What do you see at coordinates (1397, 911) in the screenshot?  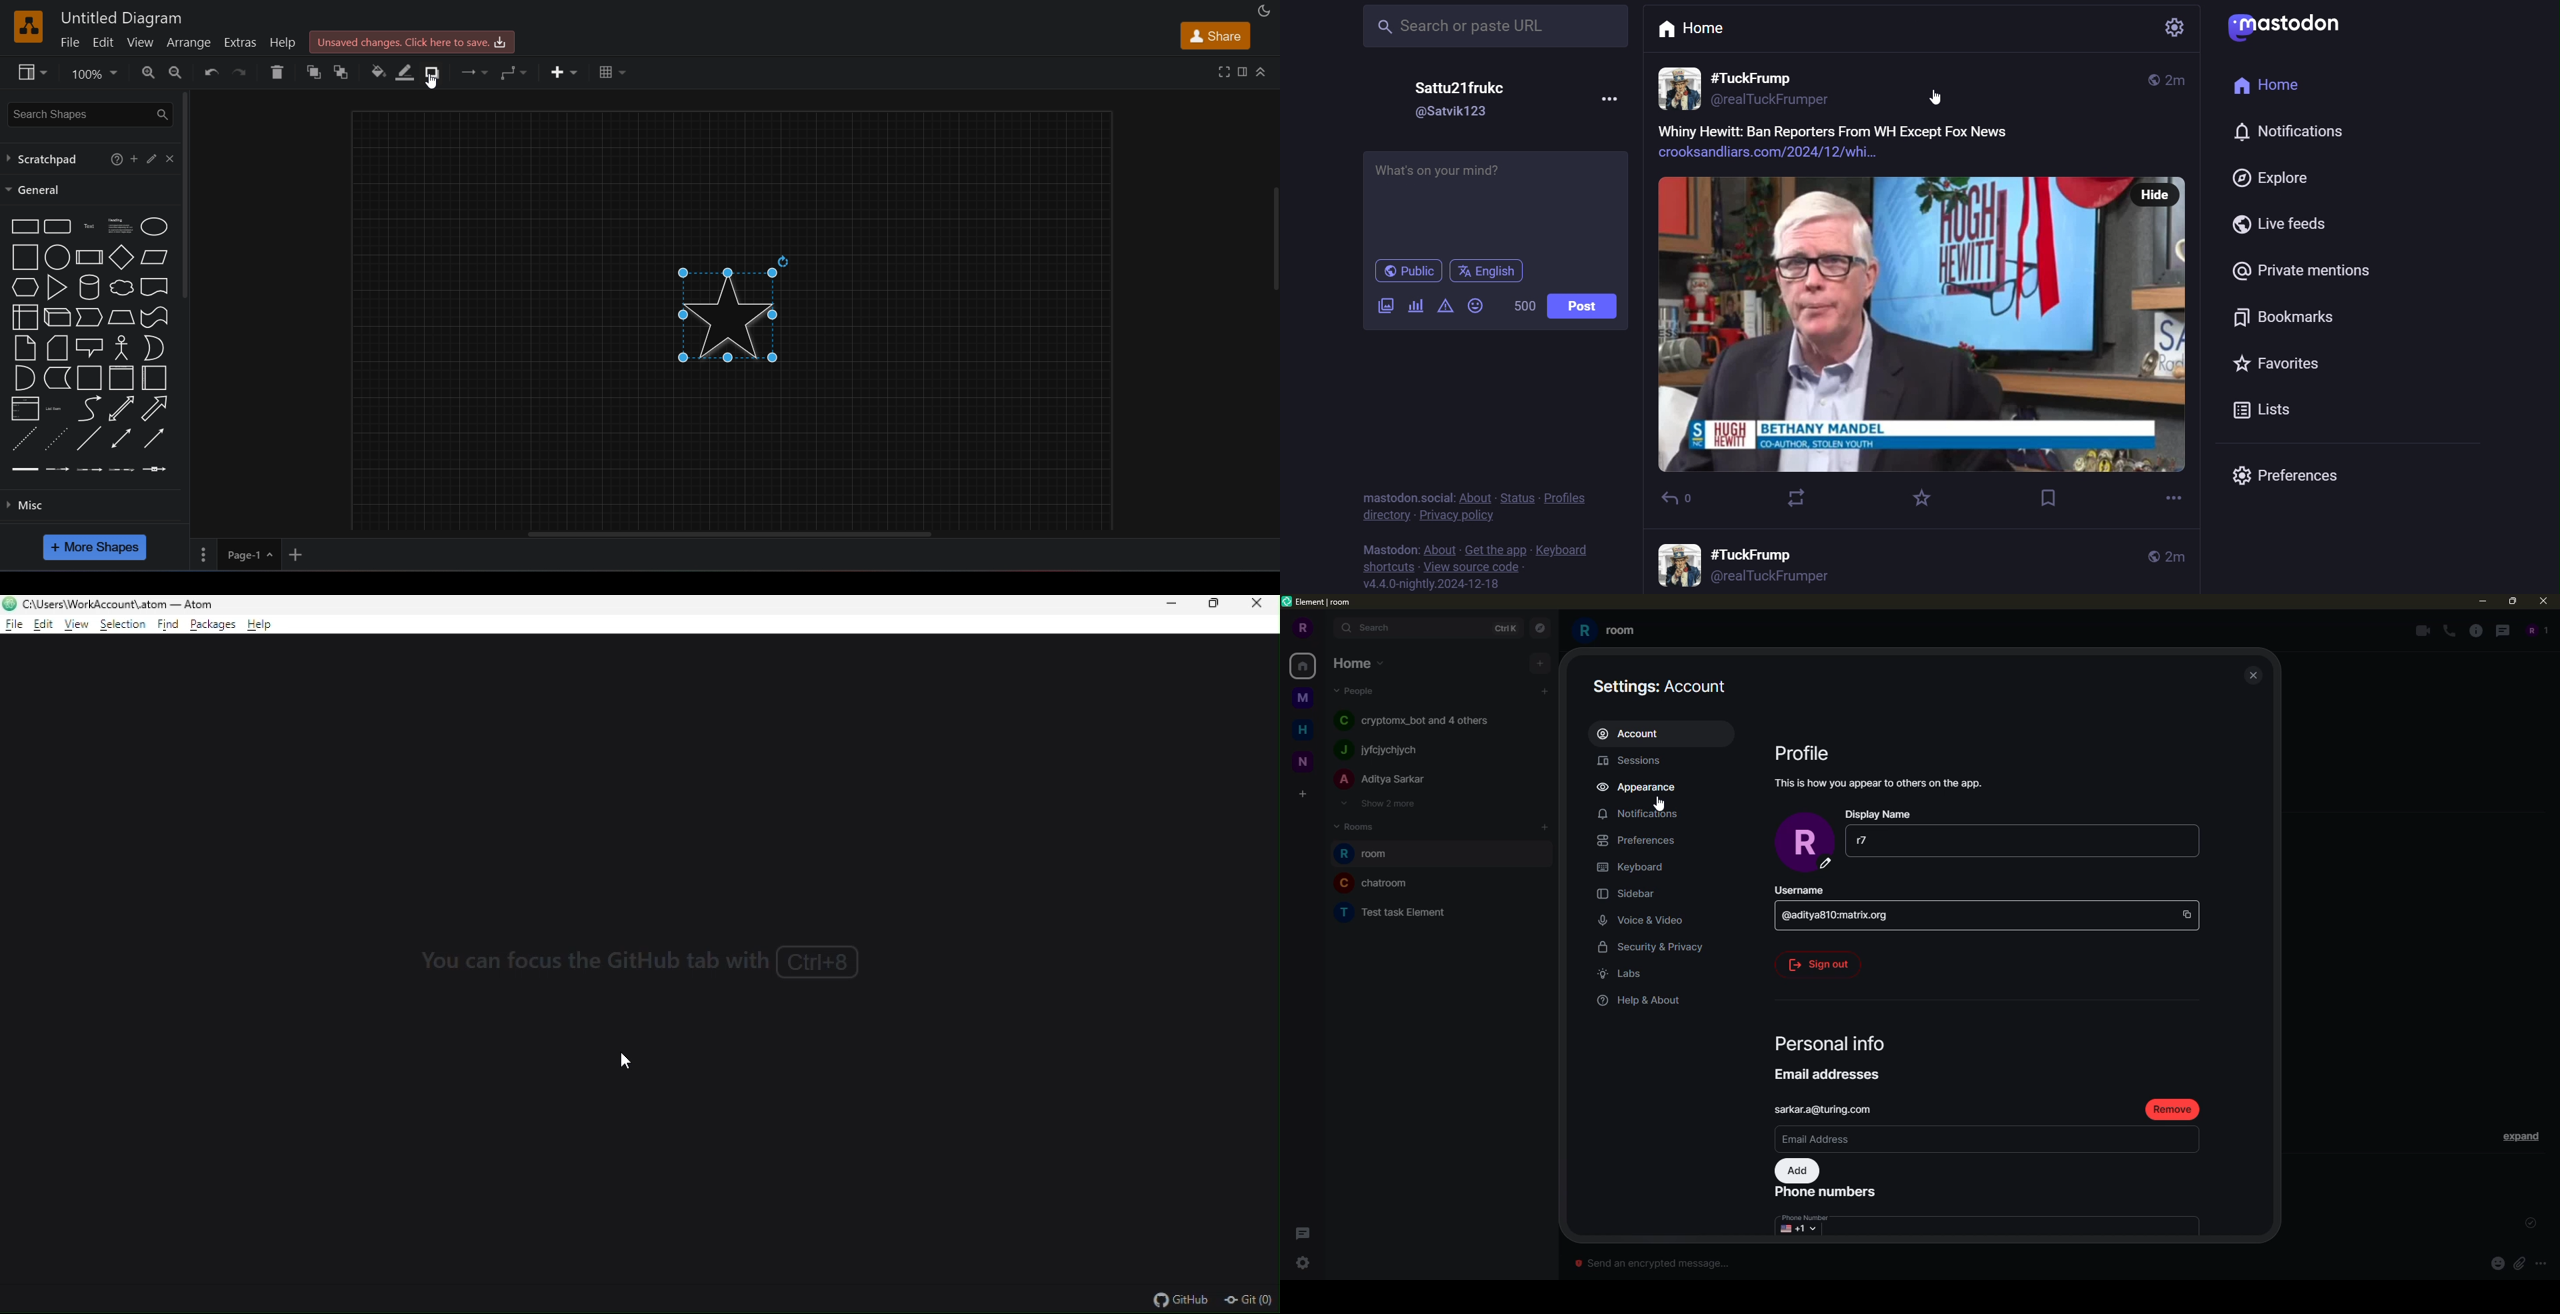 I see `room` at bounding box center [1397, 911].